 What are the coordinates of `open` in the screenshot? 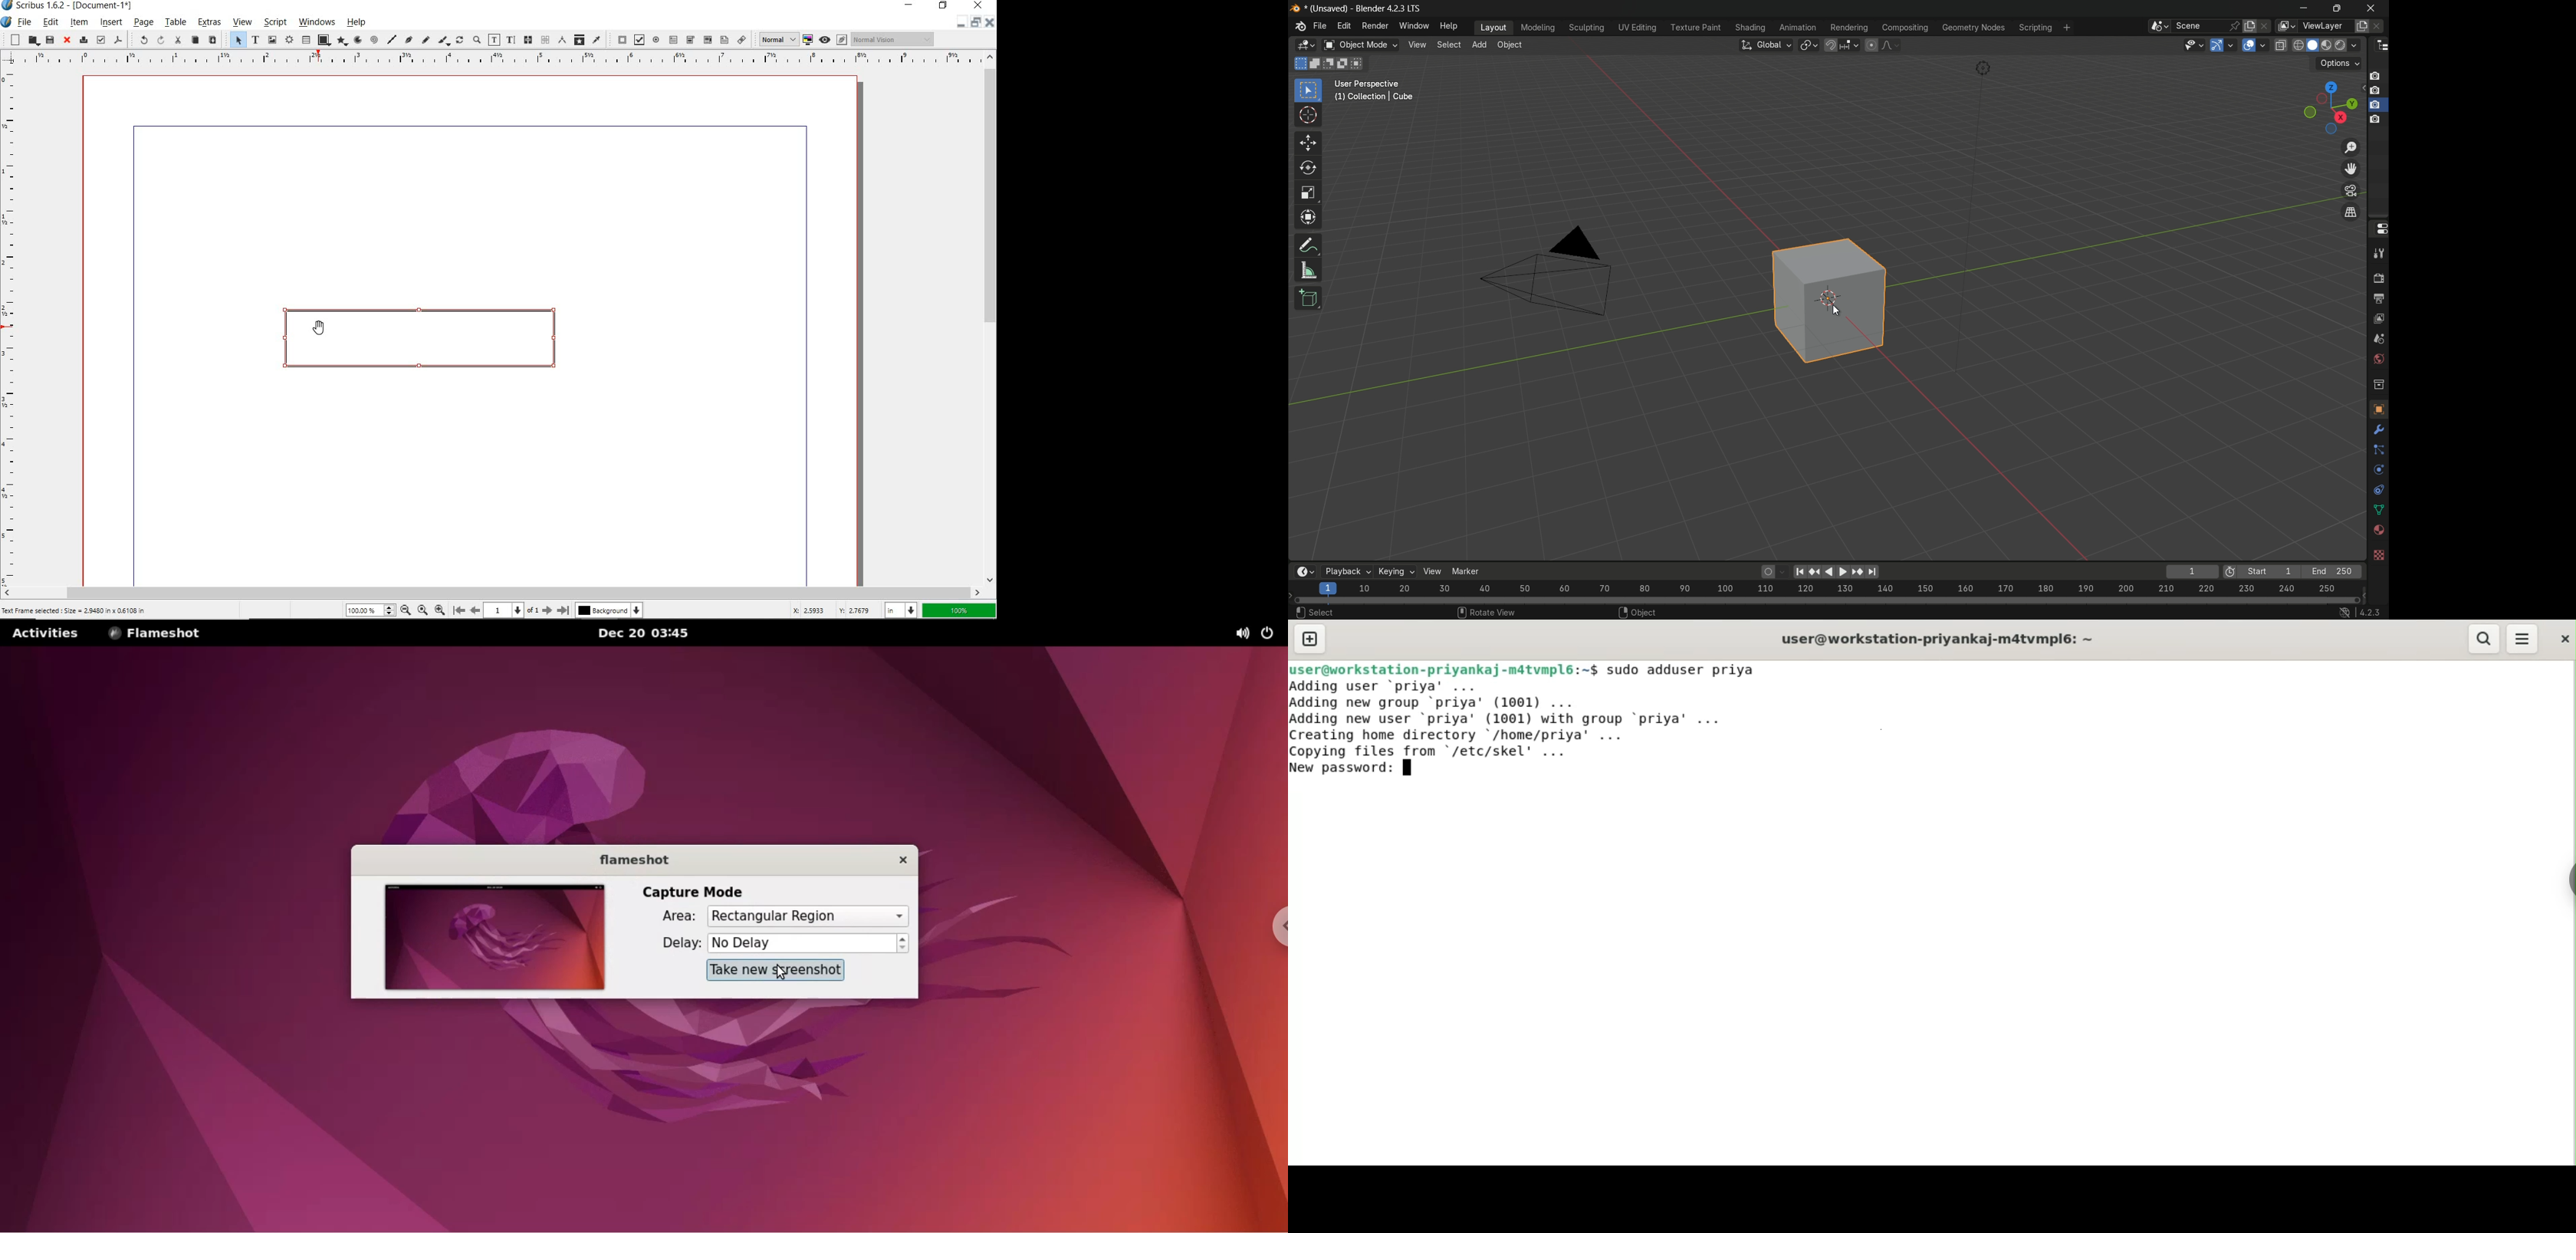 It's located at (33, 41).